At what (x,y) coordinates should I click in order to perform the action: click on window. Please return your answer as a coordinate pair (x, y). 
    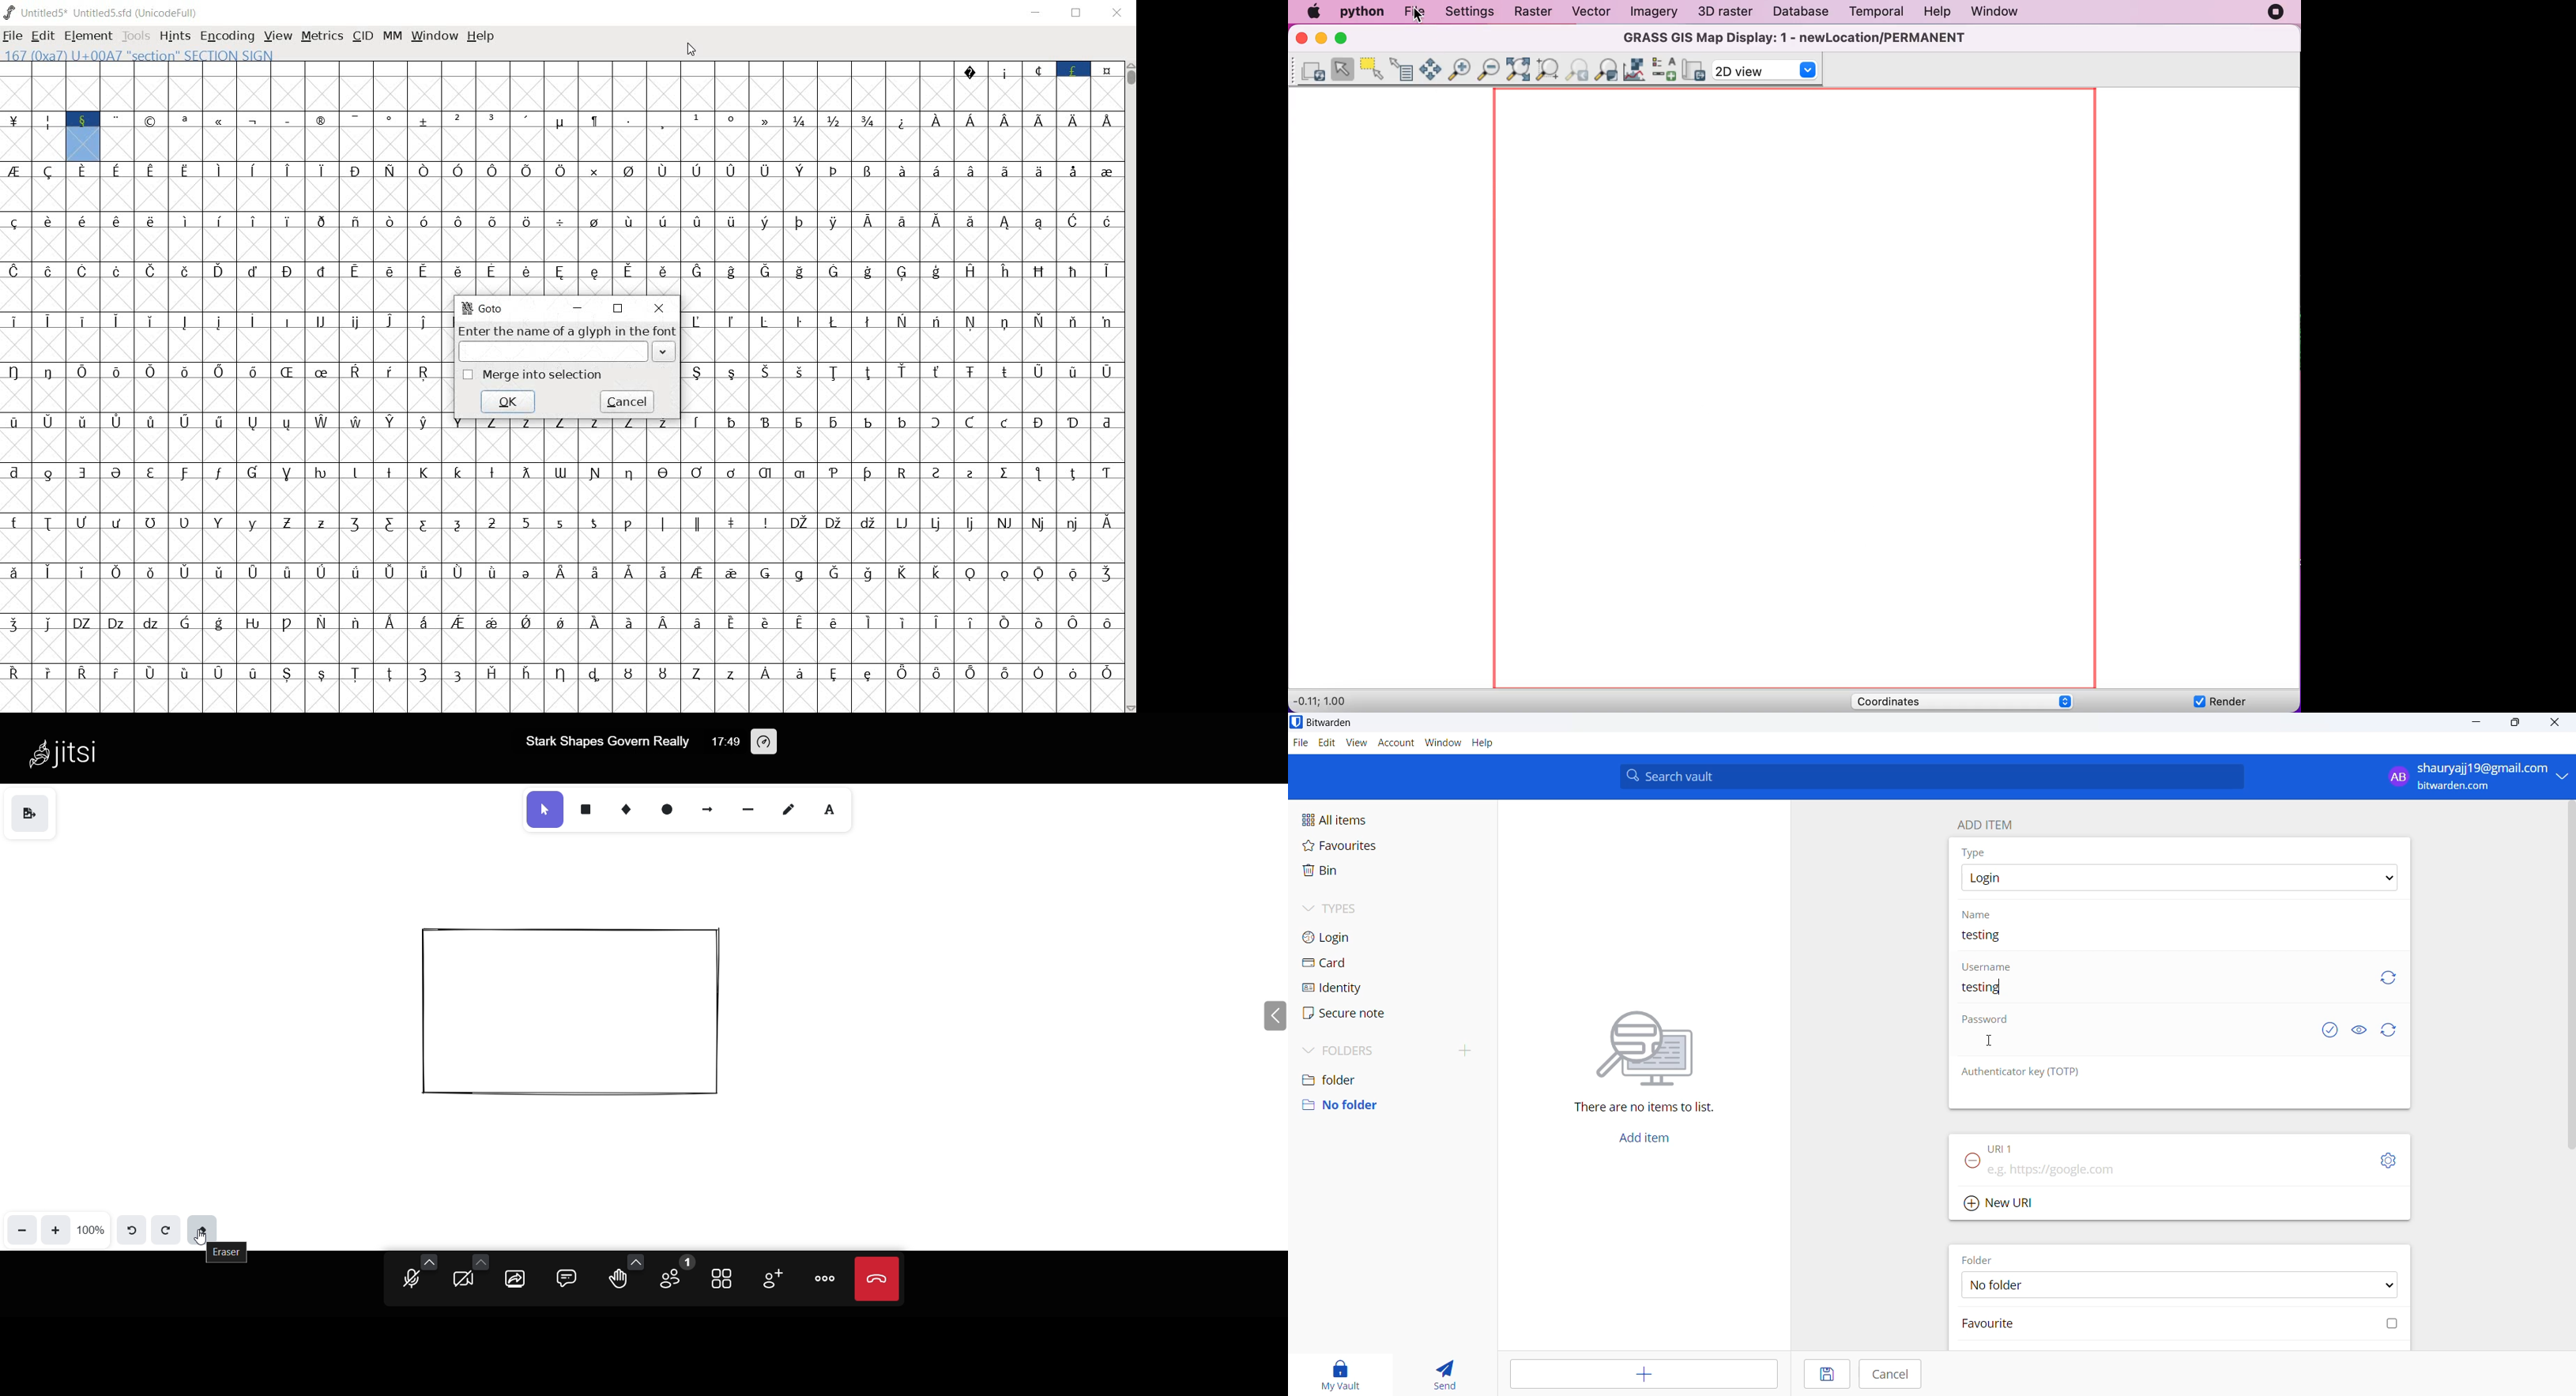
    Looking at the image, I should click on (1443, 743).